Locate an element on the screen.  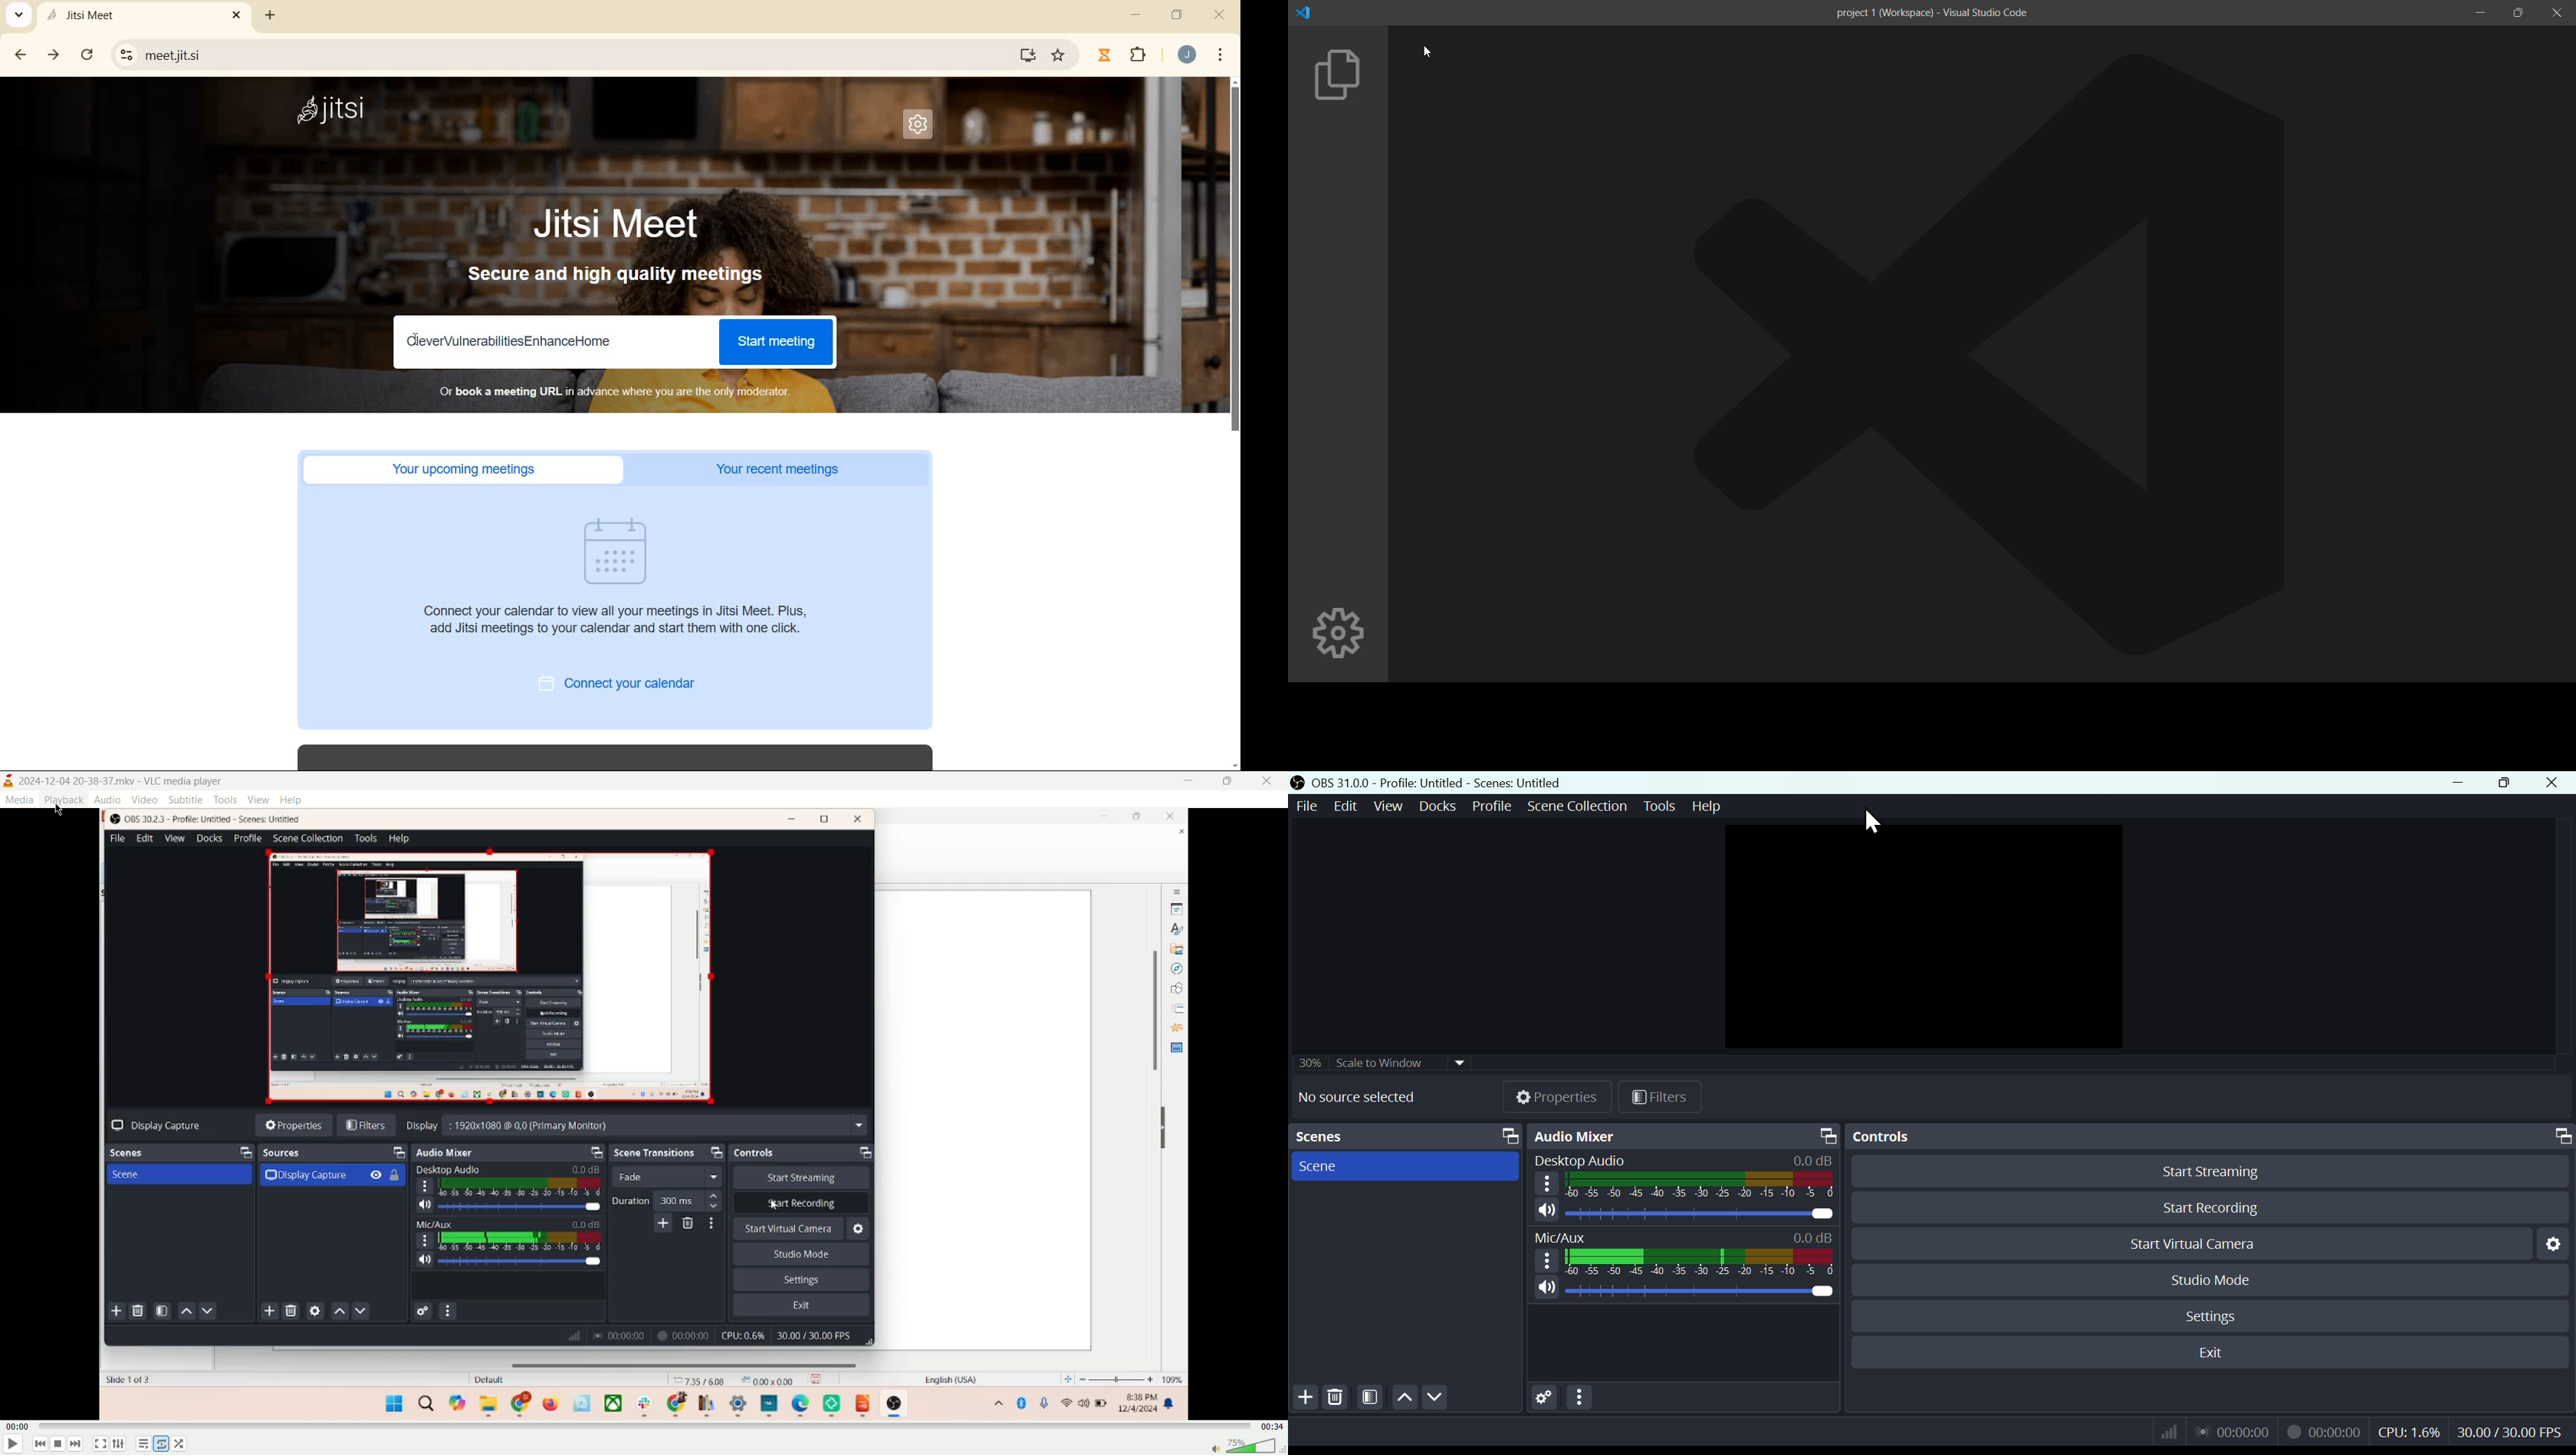
ACCOUNT is located at coordinates (1188, 55).